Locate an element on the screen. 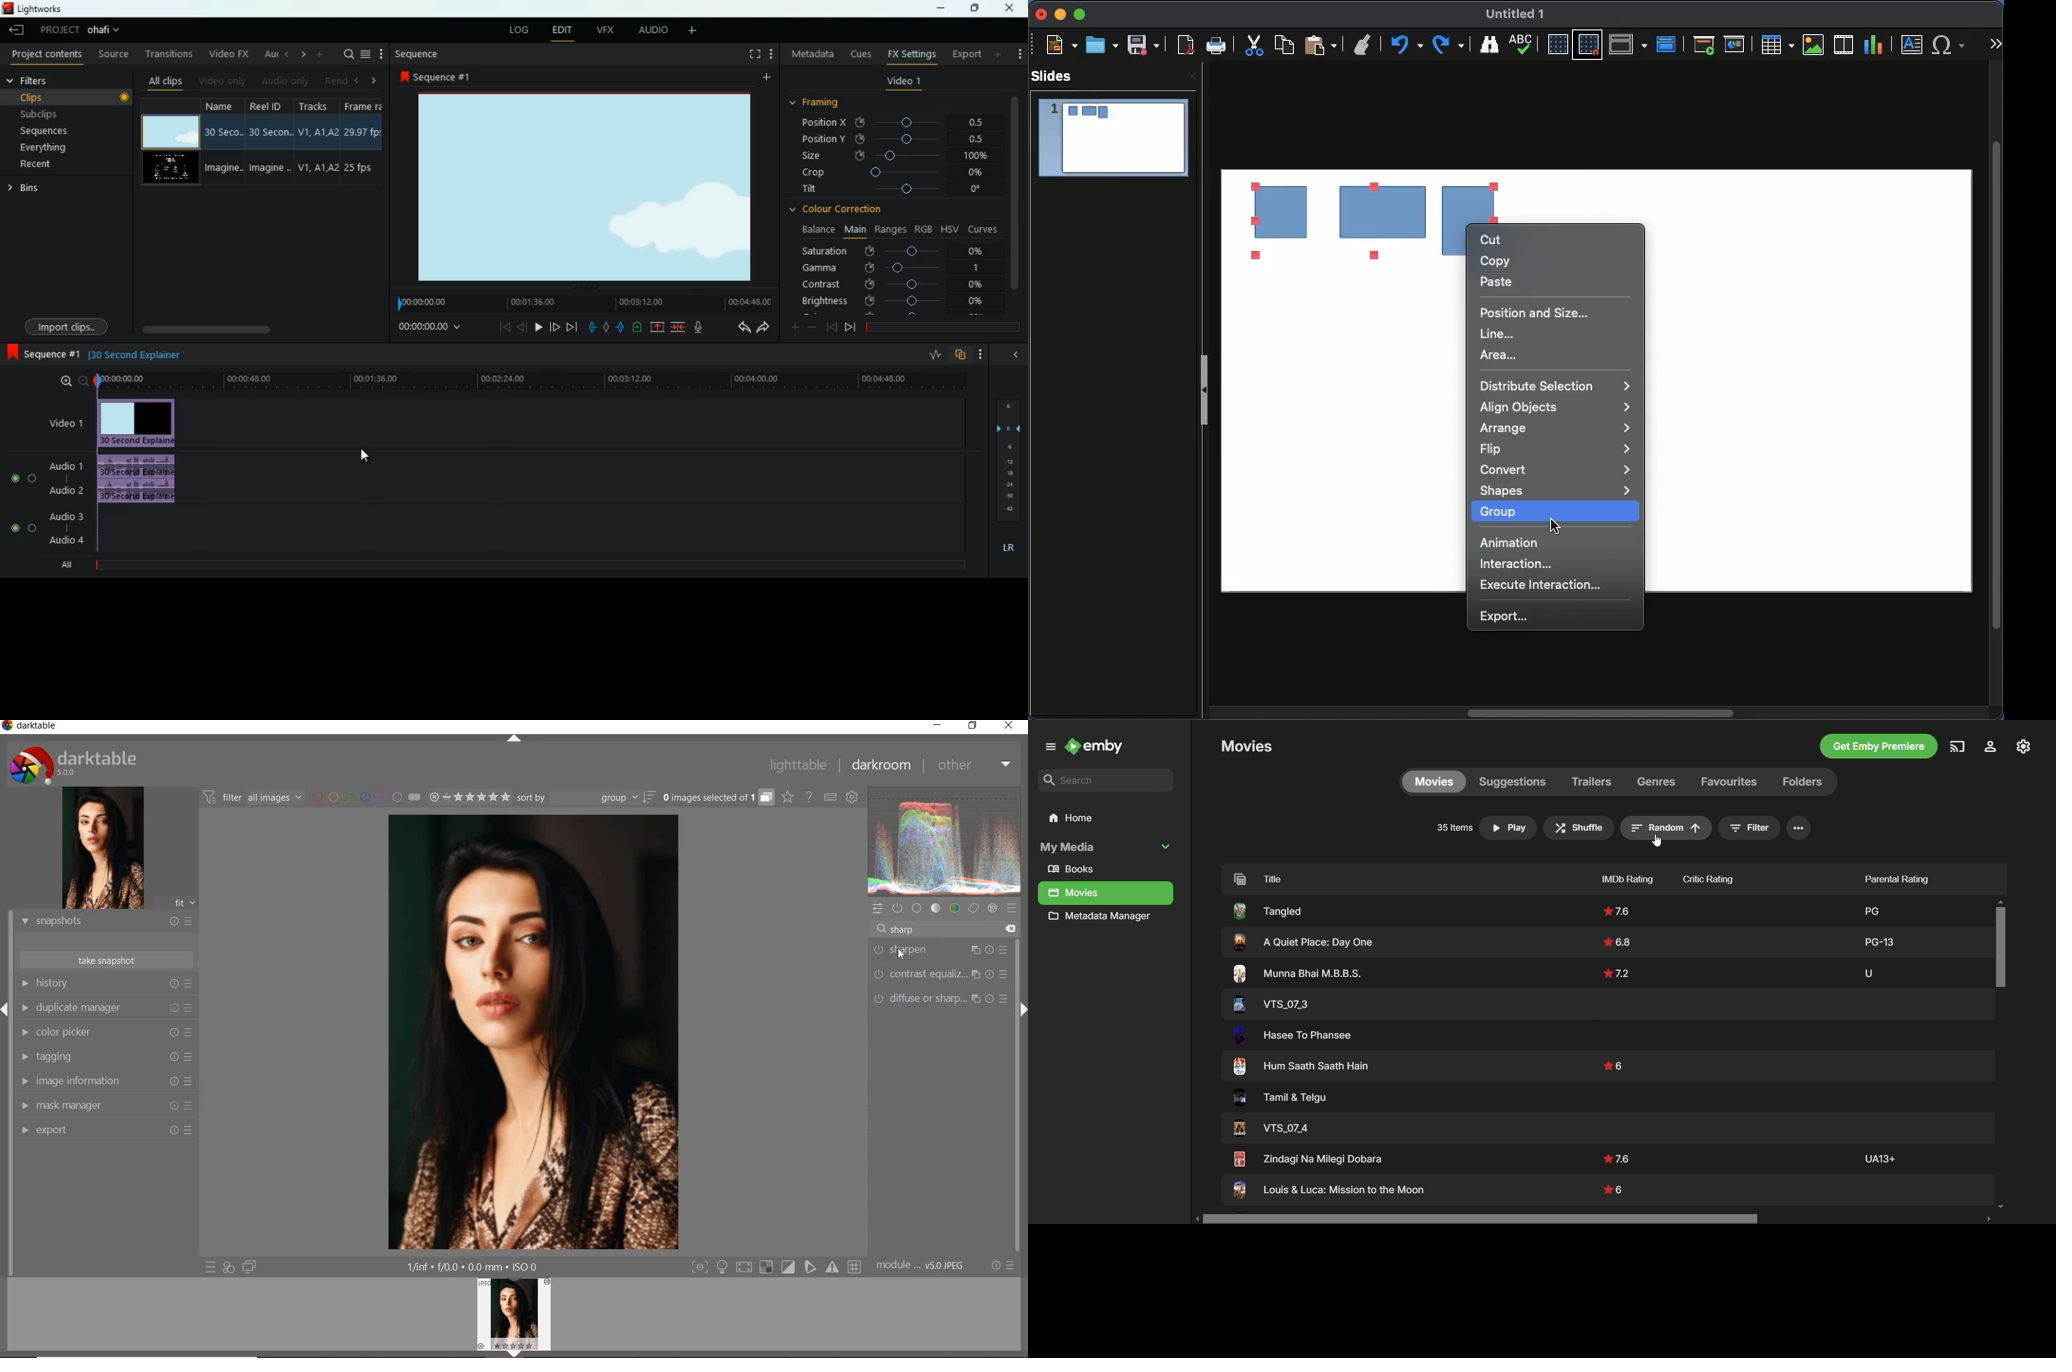 The height and width of the screenshot is (1372, 2072). restore is located at coordinates (974, 727).